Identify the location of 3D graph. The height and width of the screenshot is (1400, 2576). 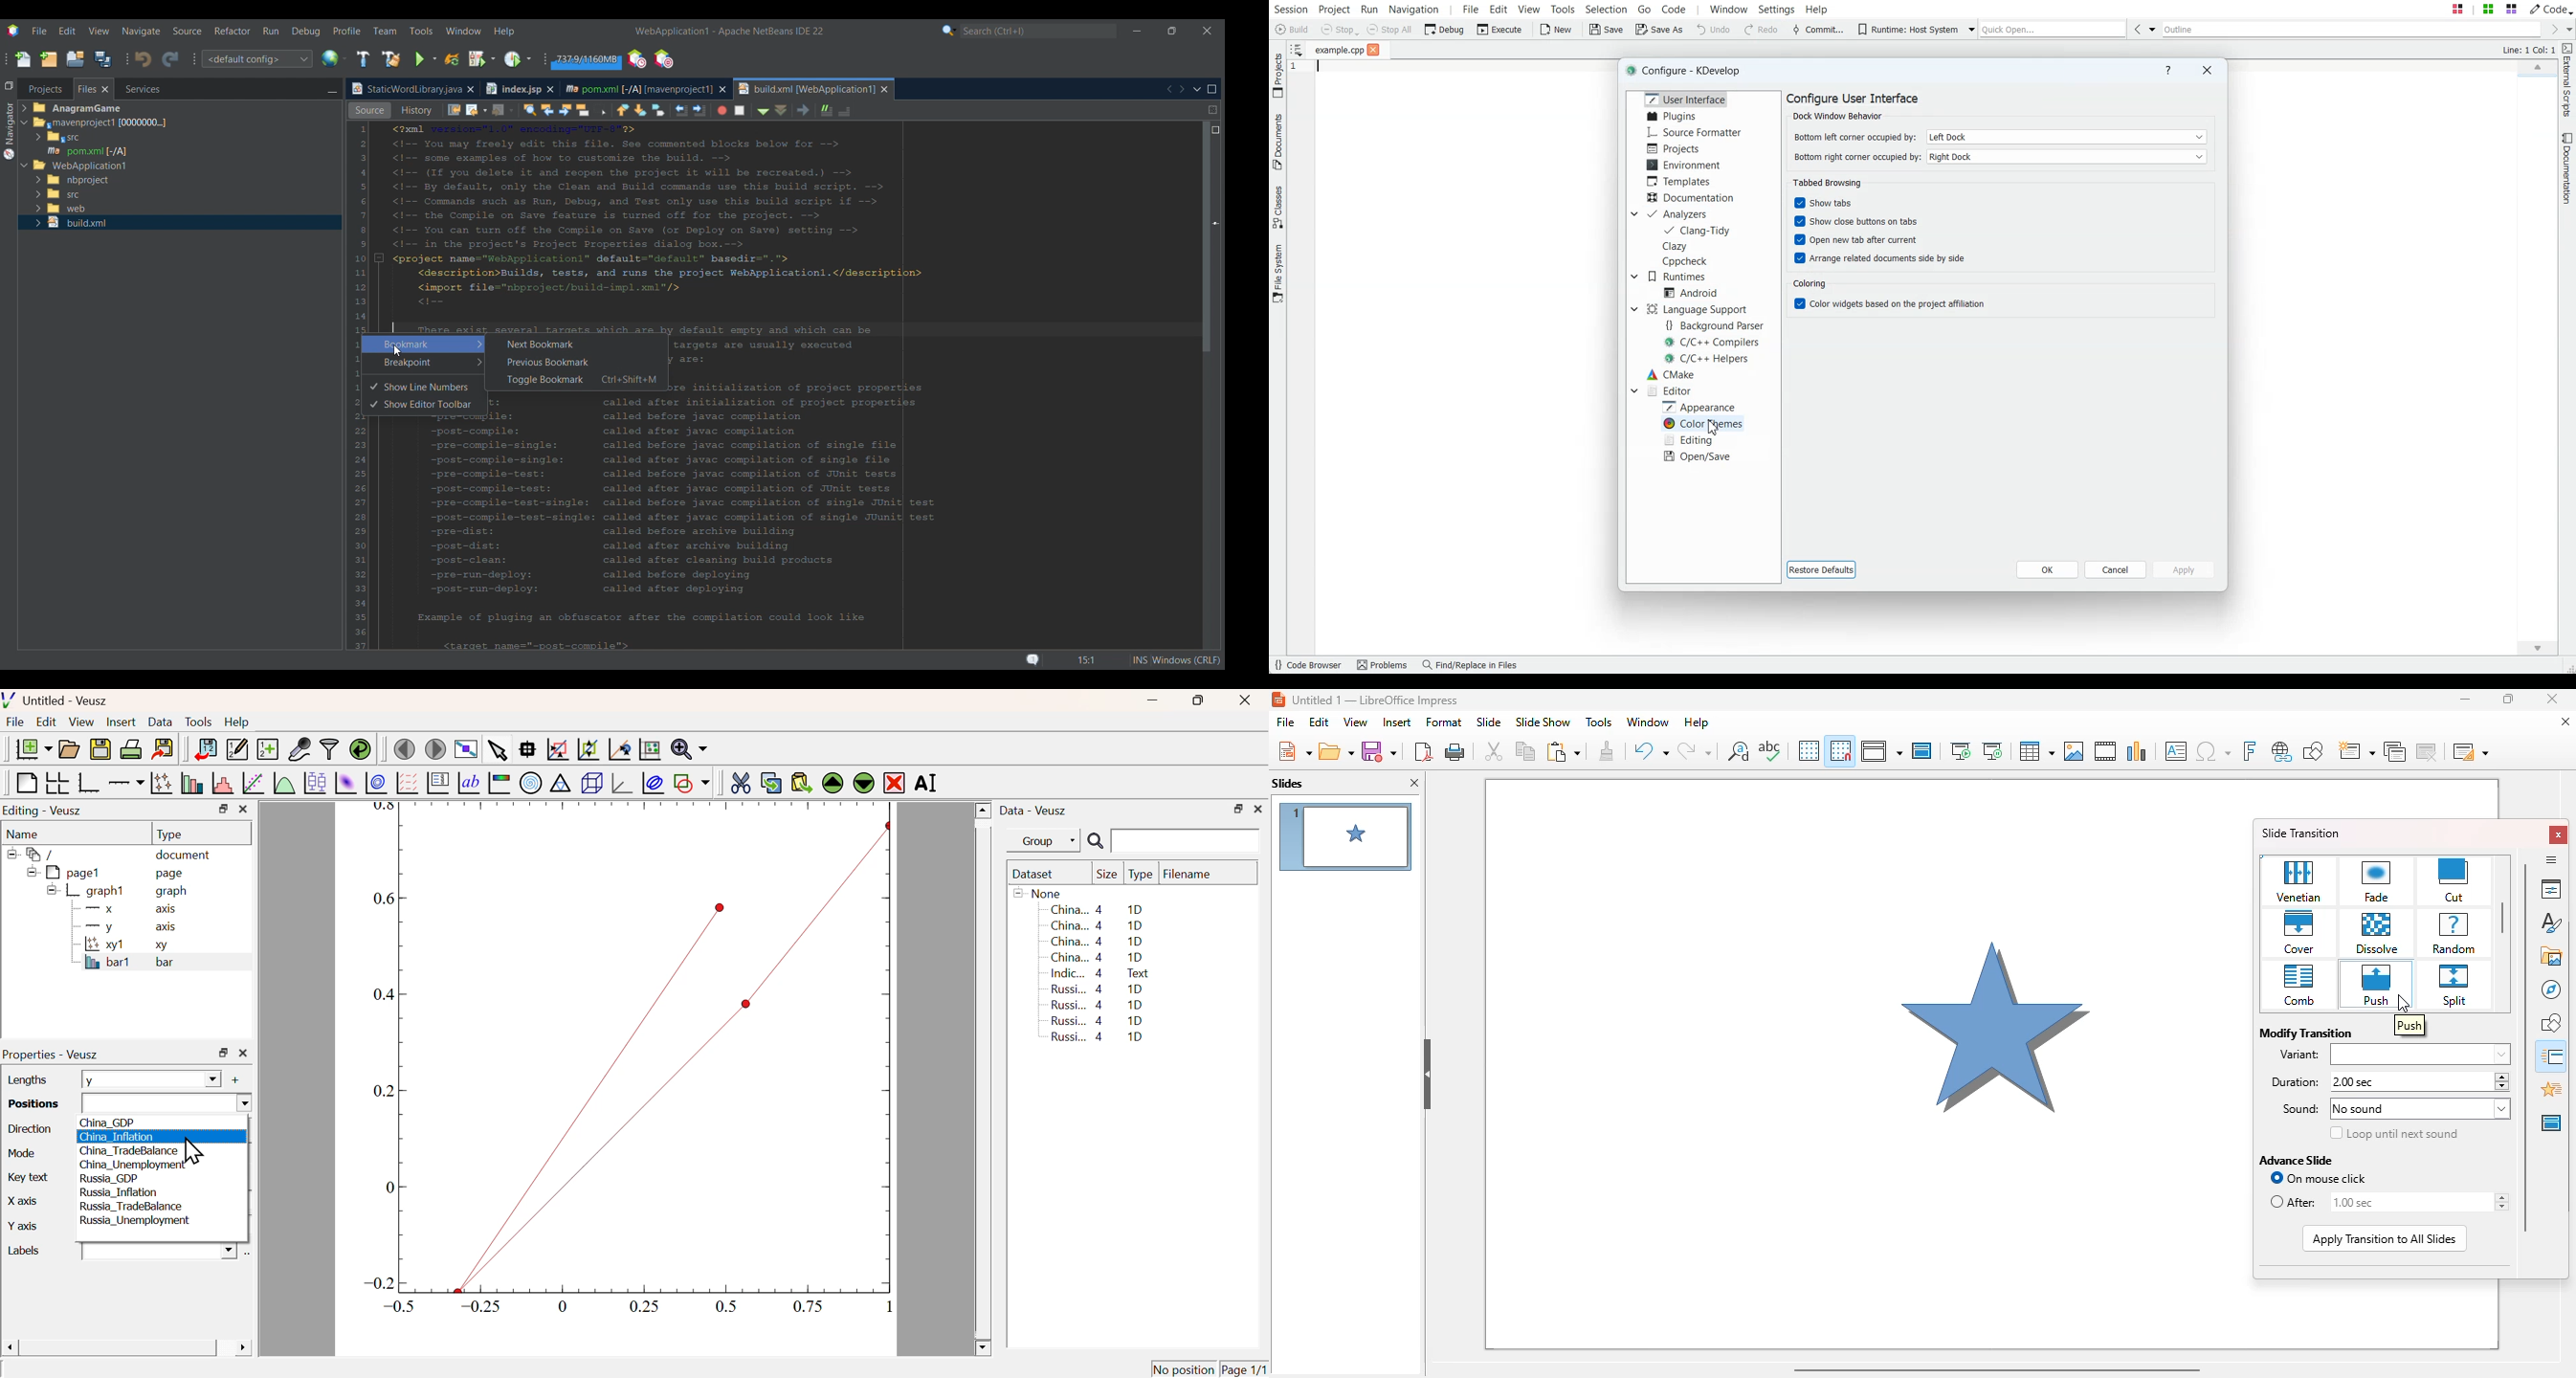
(624, 784).